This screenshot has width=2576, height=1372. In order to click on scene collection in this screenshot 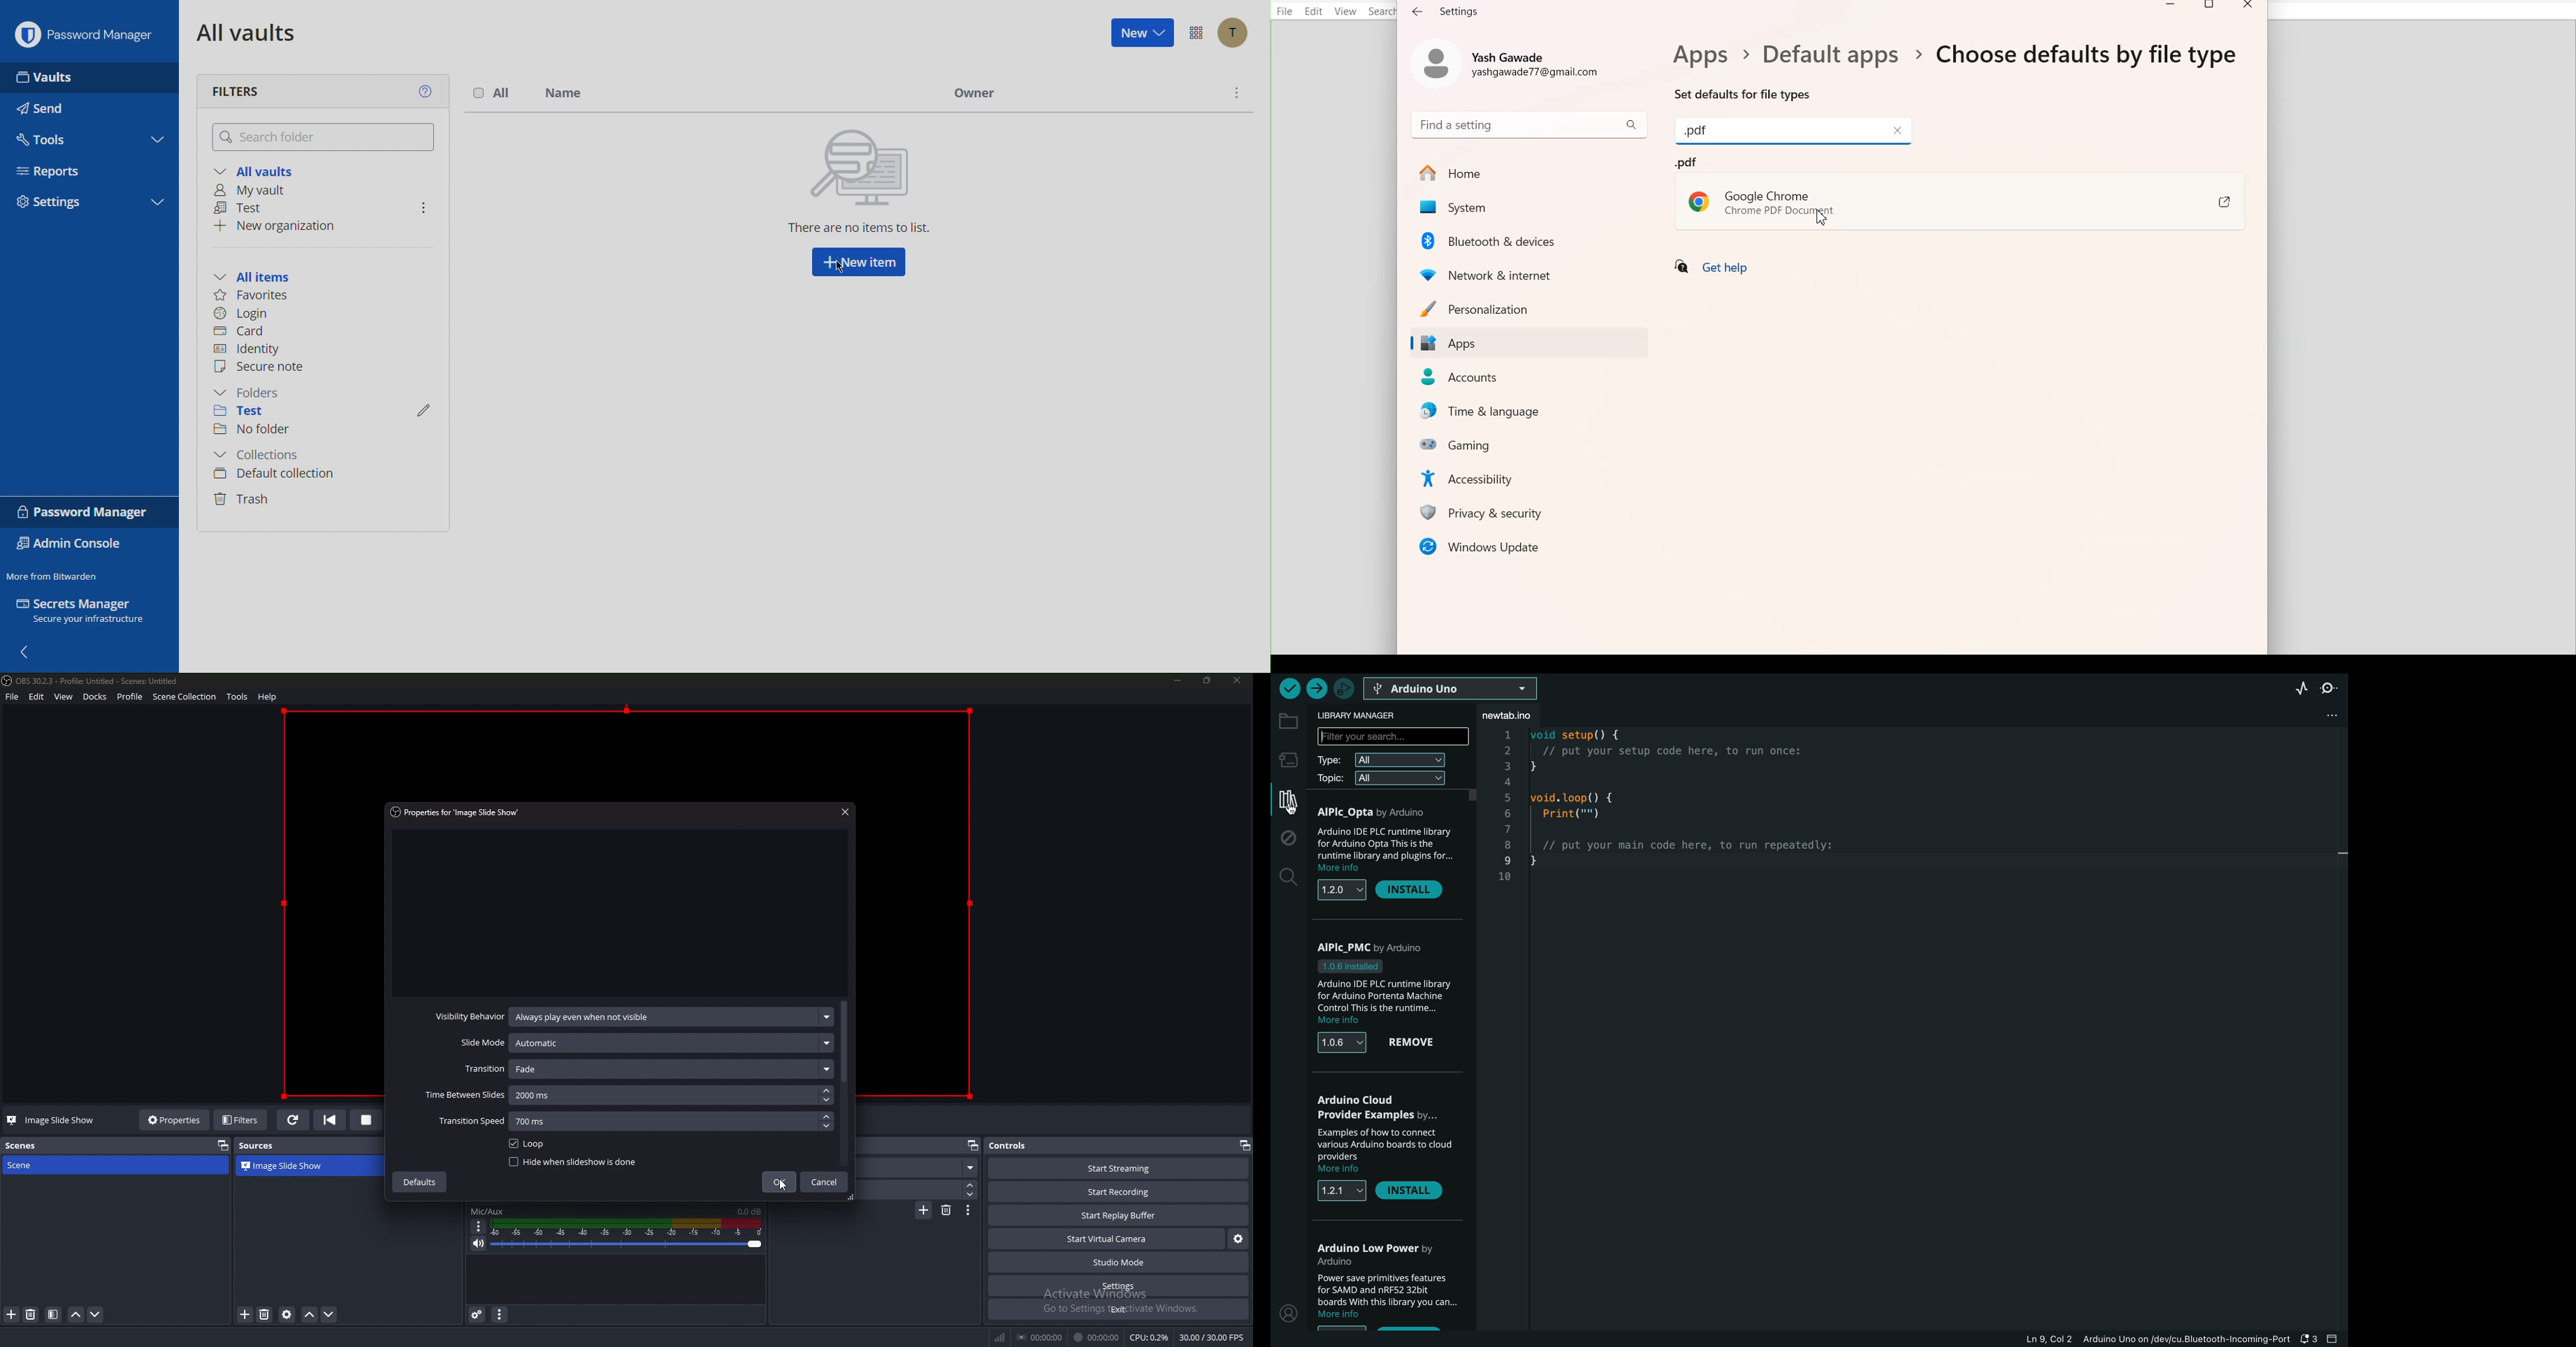, I will do `click(187, 696)`.